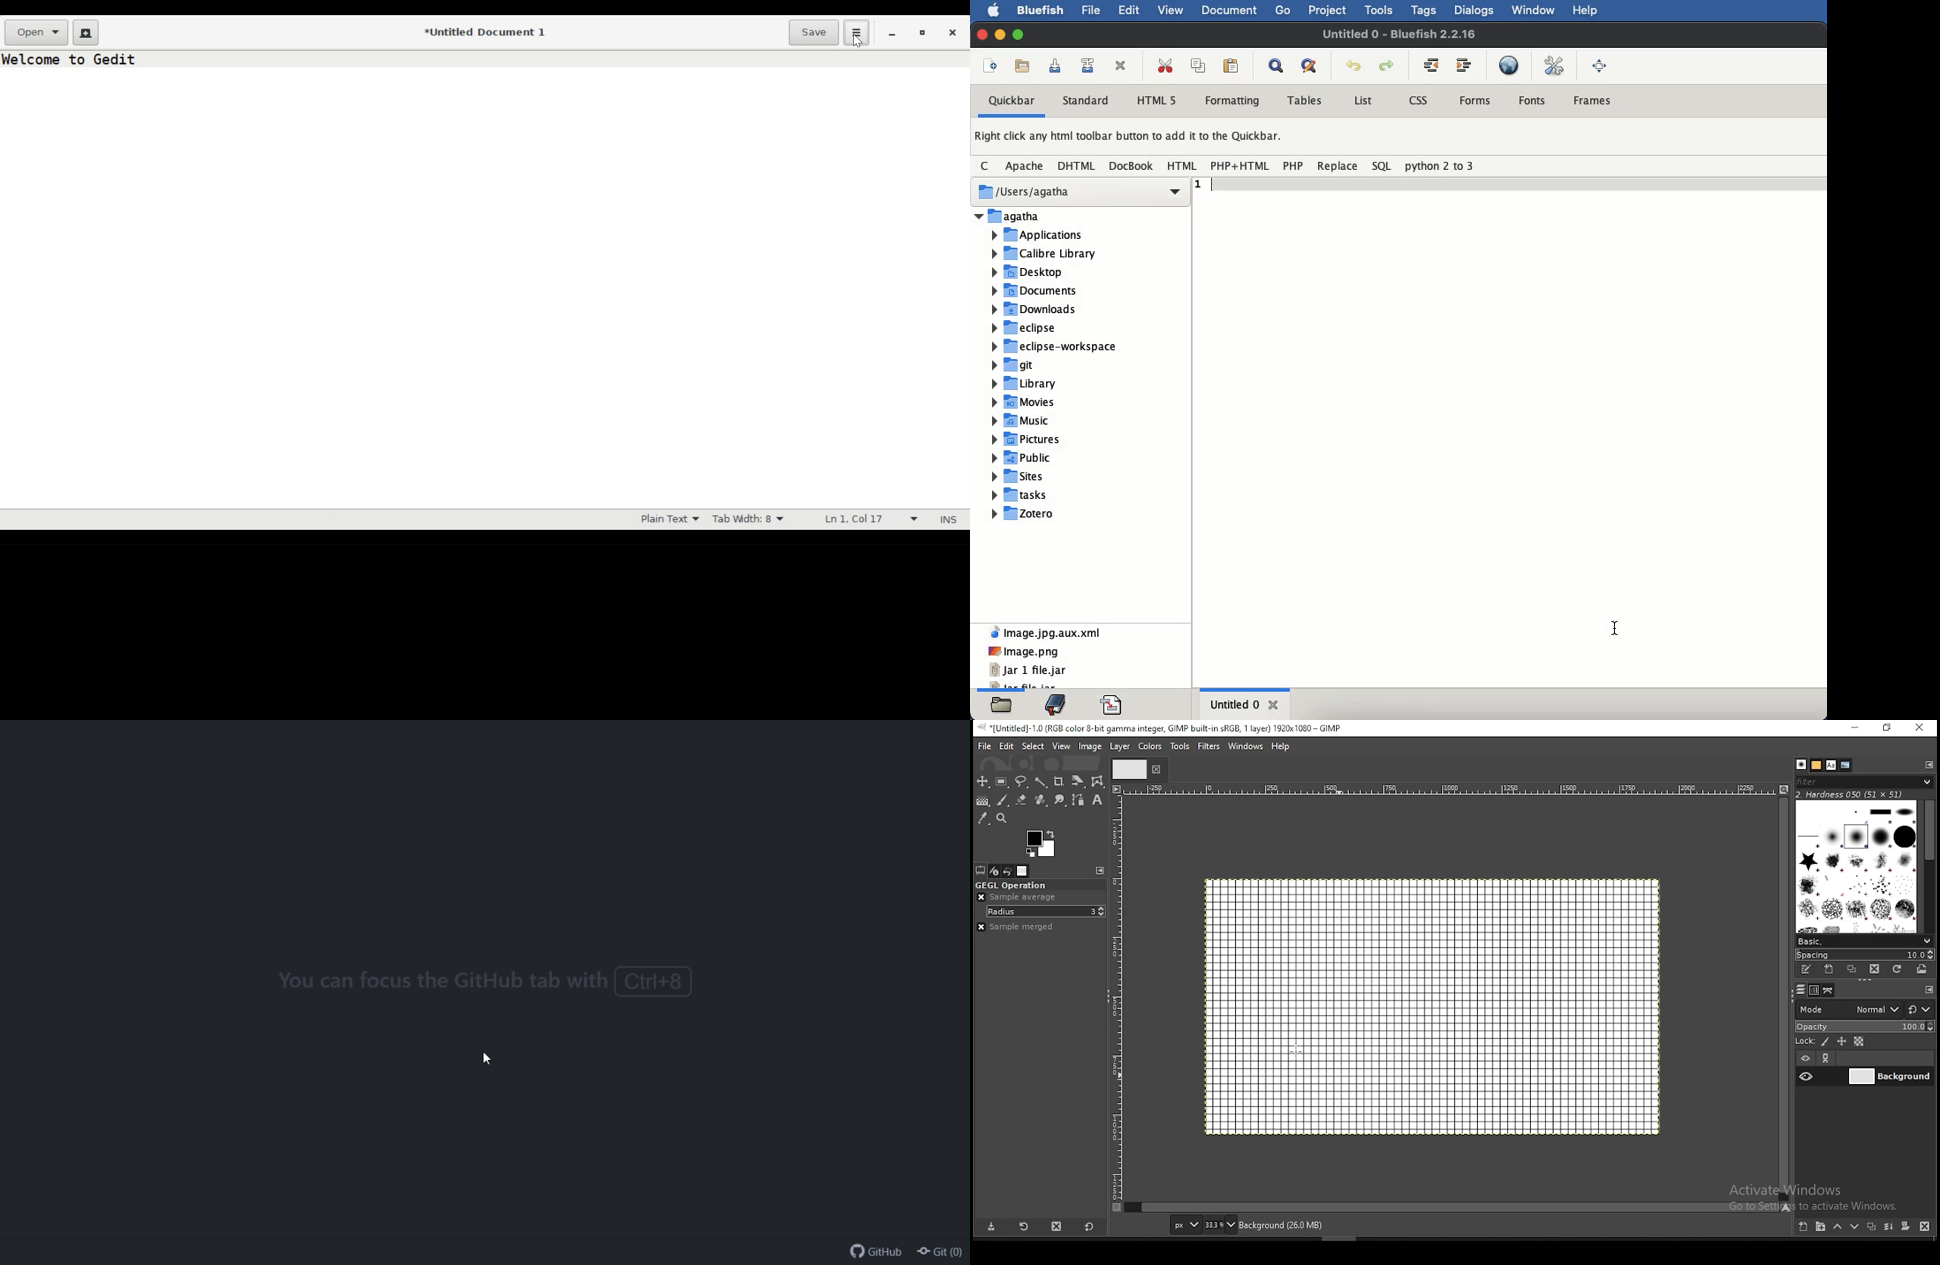  Describe the element at coordinates (1018, 33) in the screenshot. I see `maximize` at that location.